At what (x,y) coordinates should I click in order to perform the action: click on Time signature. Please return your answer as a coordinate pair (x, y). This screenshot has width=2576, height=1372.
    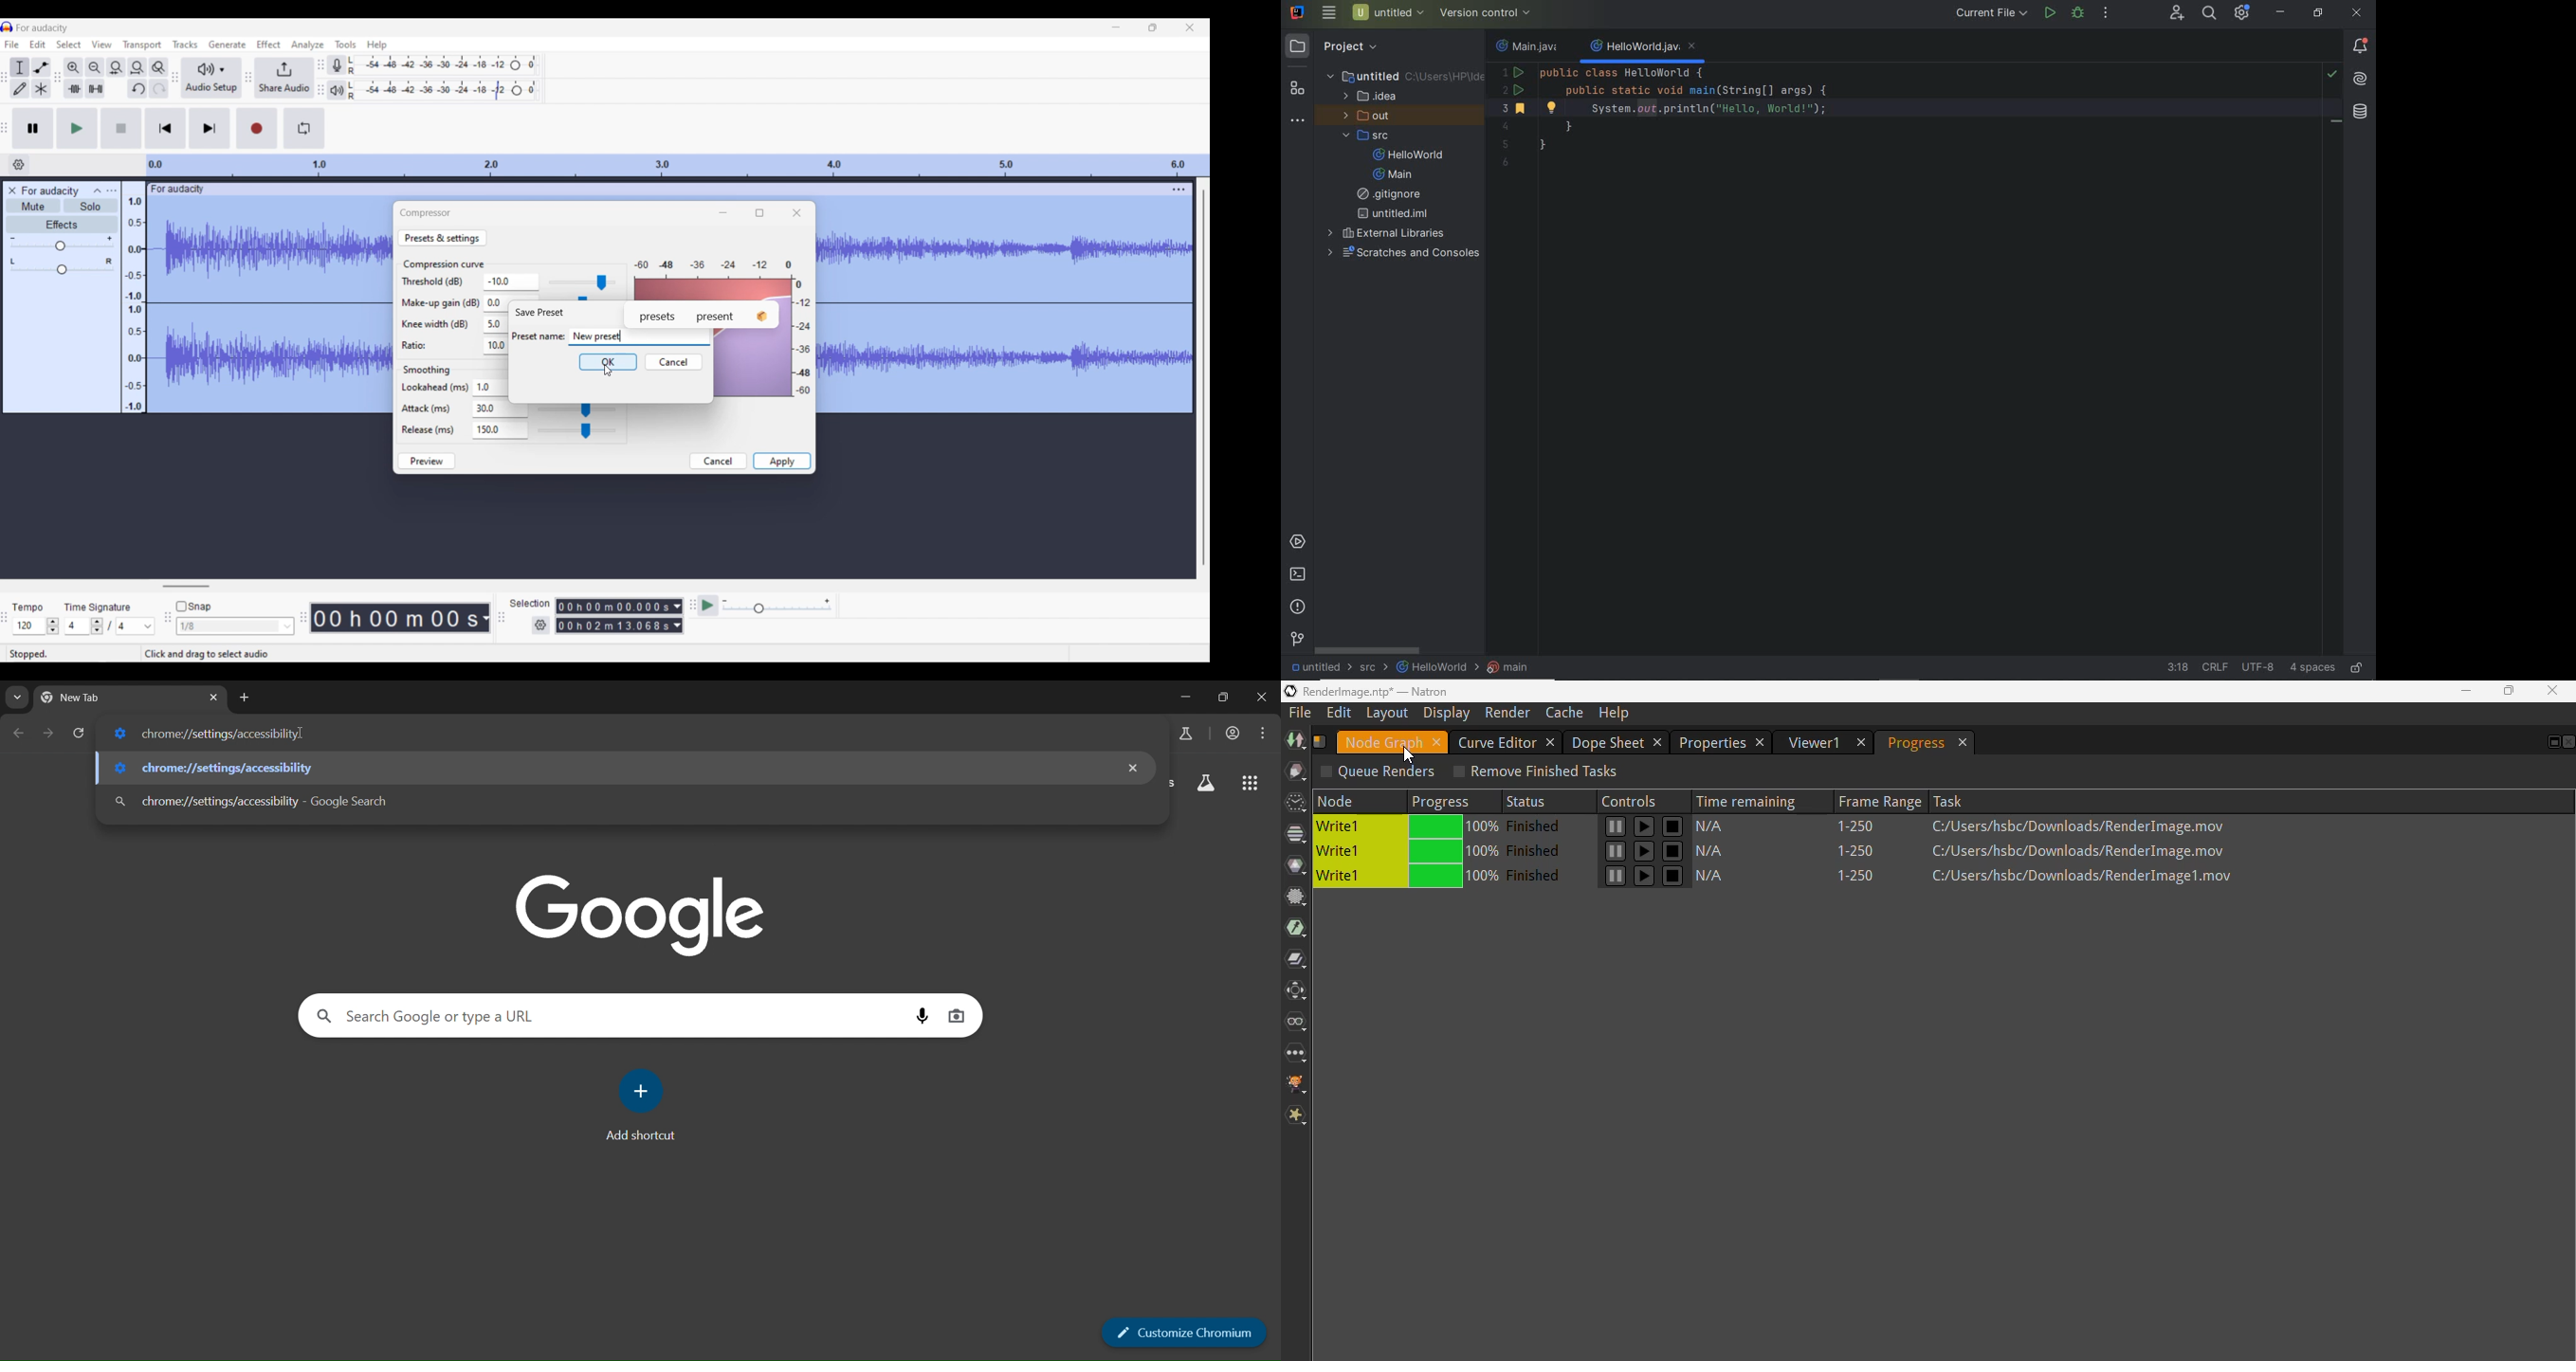
    Looking at the image, I should click on (98, 607).